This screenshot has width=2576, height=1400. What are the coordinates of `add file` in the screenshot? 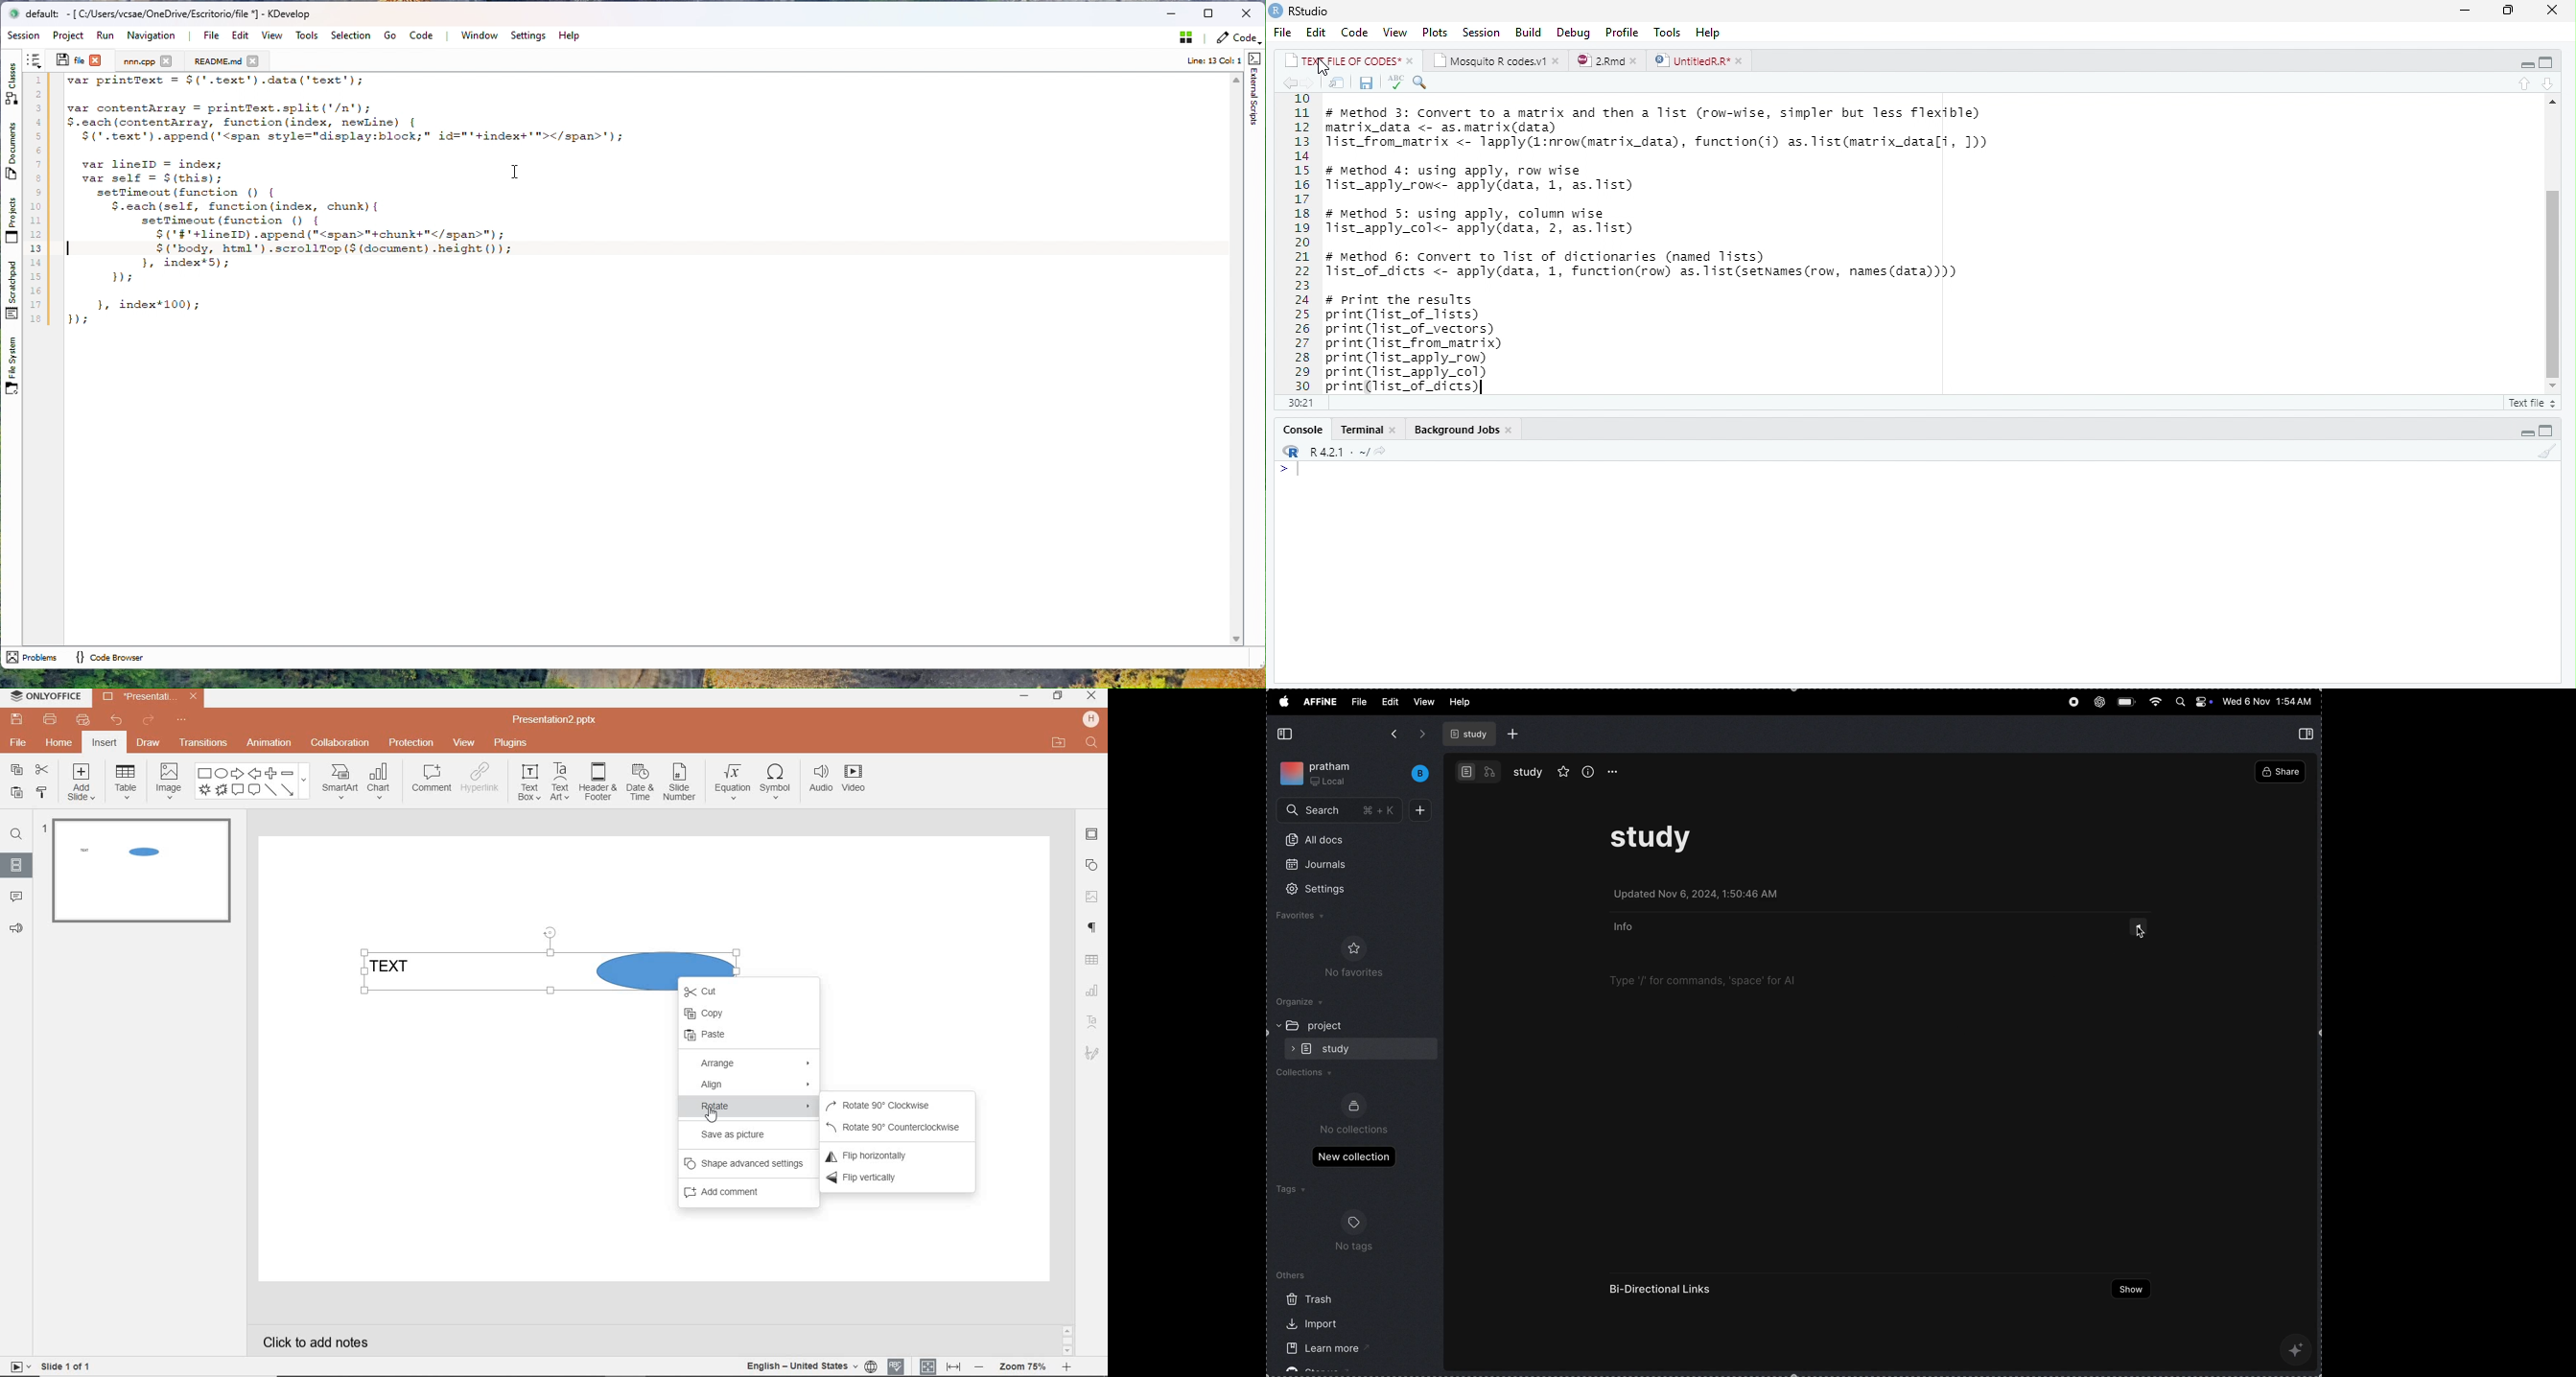 It's located at (1514, 734).